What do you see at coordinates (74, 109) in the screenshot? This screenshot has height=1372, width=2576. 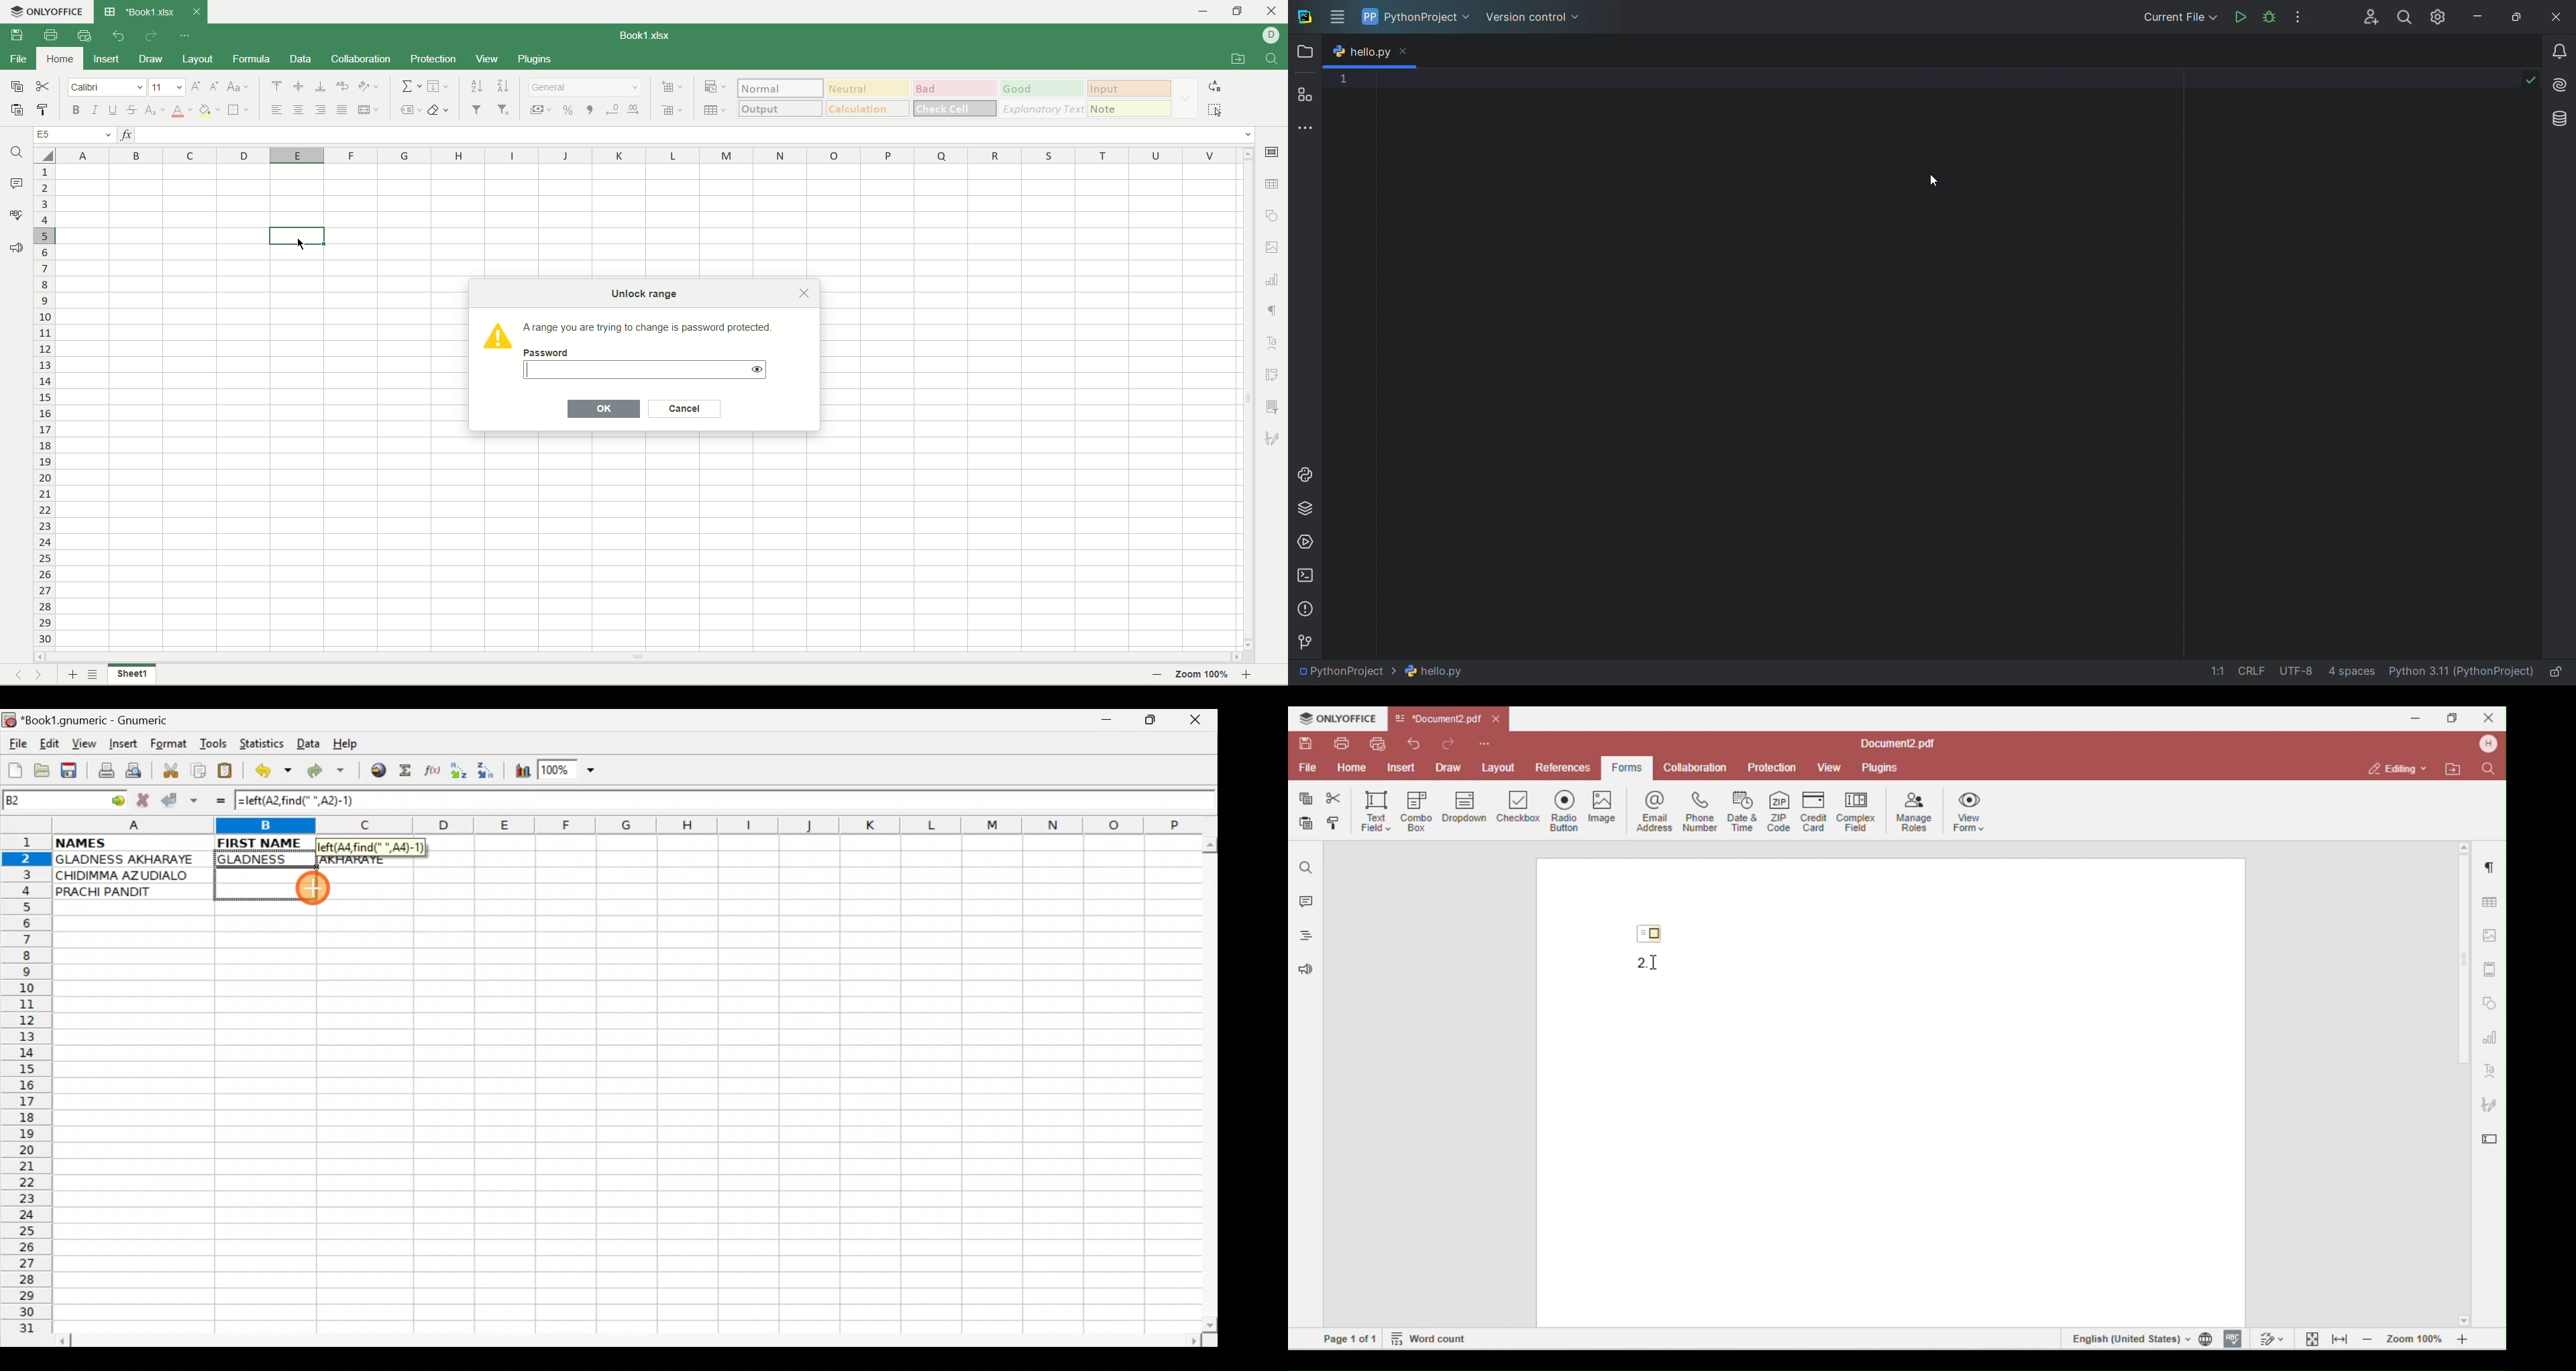 I see `bold` at bounding box center [74, 109].